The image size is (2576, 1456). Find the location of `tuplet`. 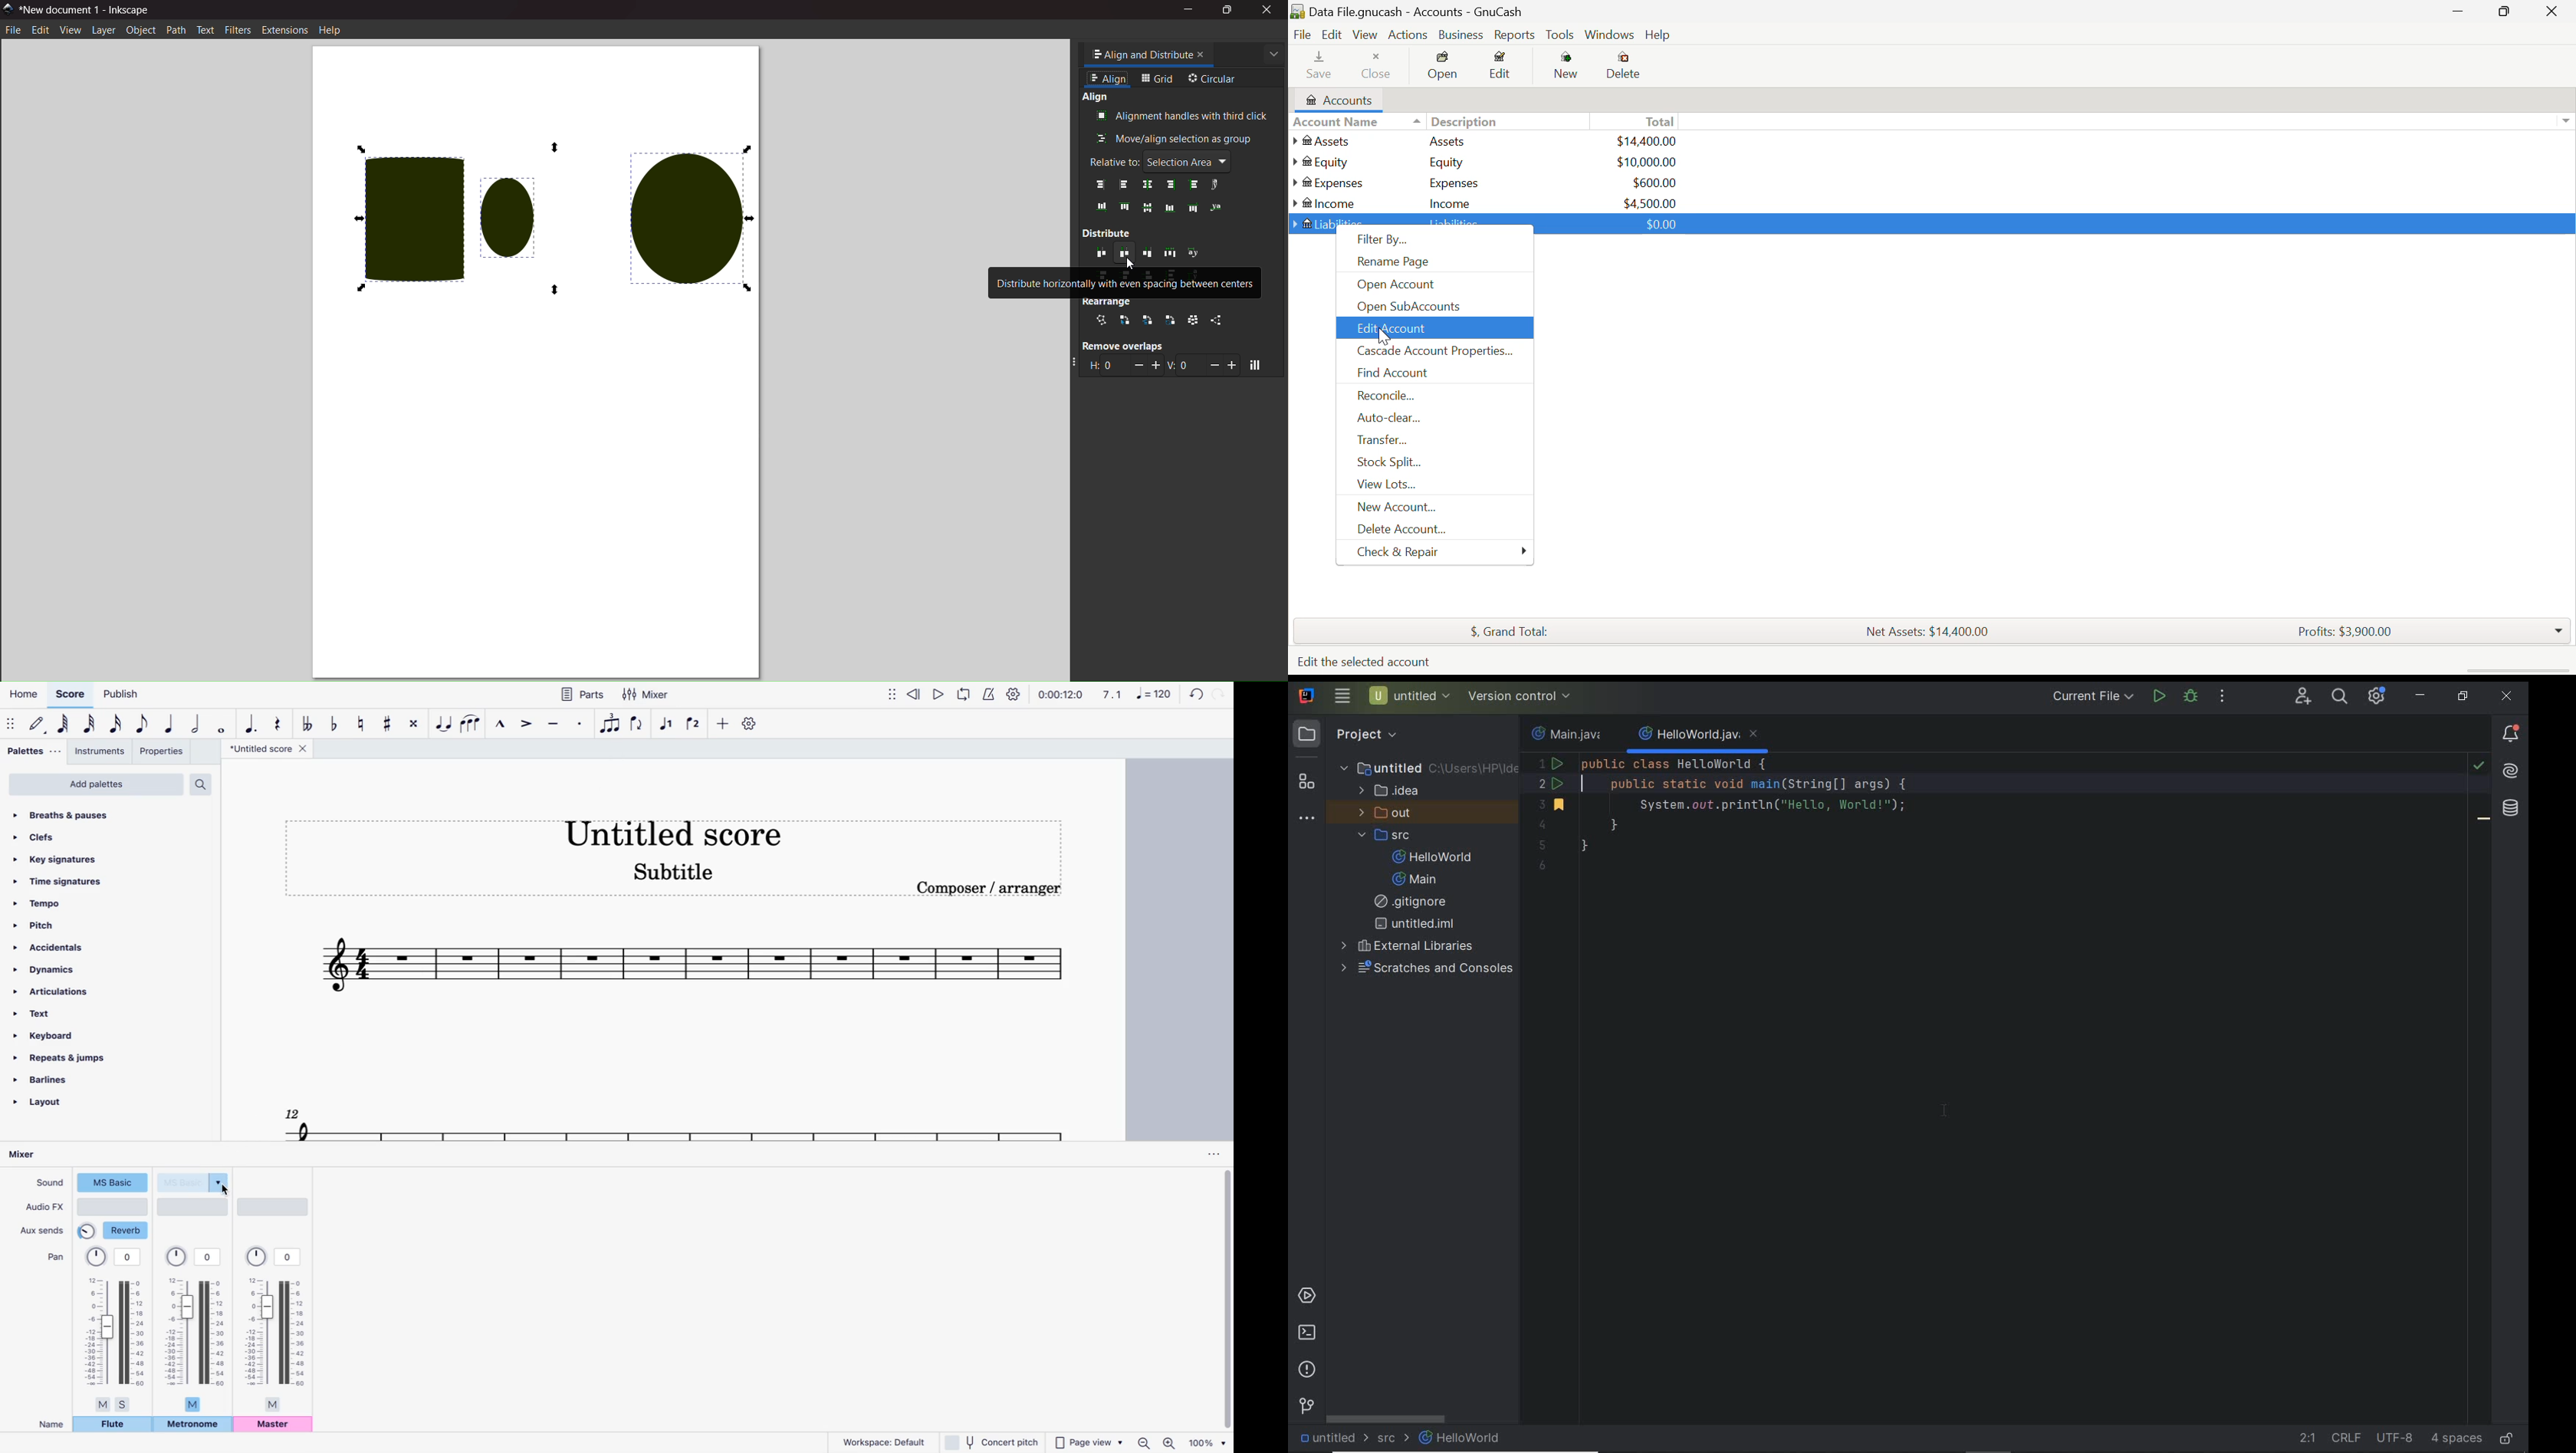

tuplet is located at coordinates (610, 724).